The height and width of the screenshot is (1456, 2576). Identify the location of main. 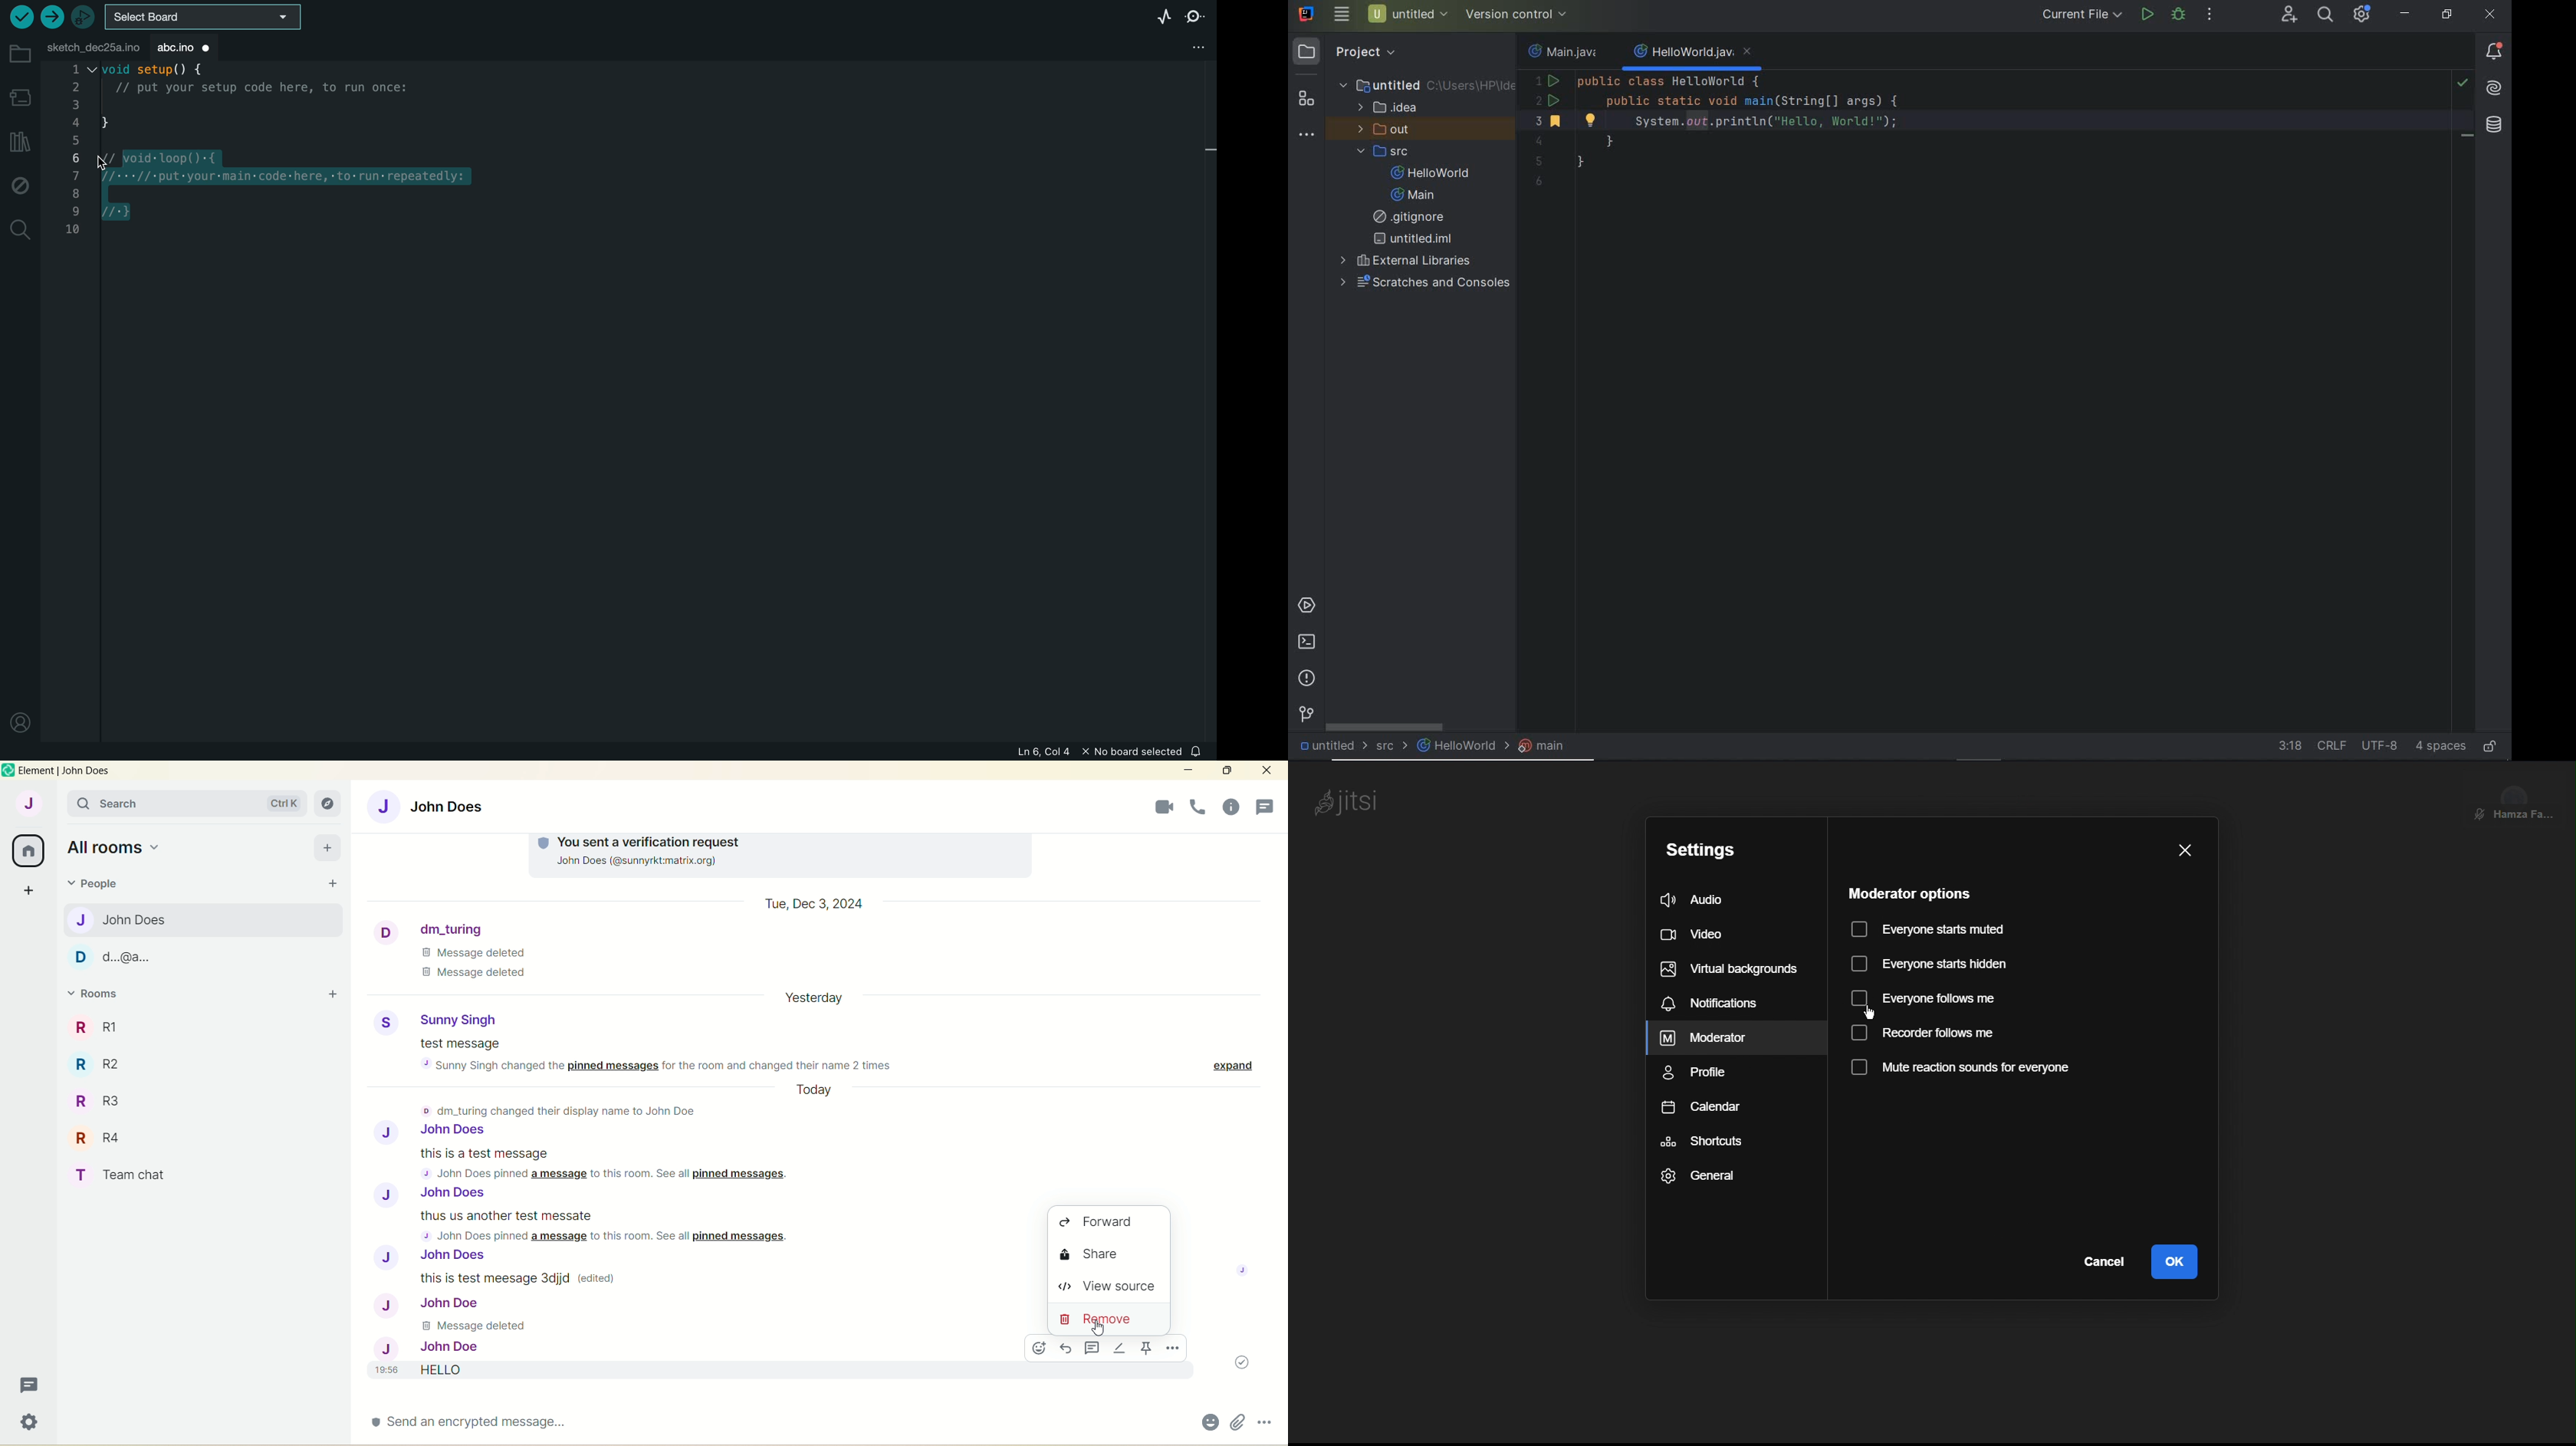
(1542, 745).